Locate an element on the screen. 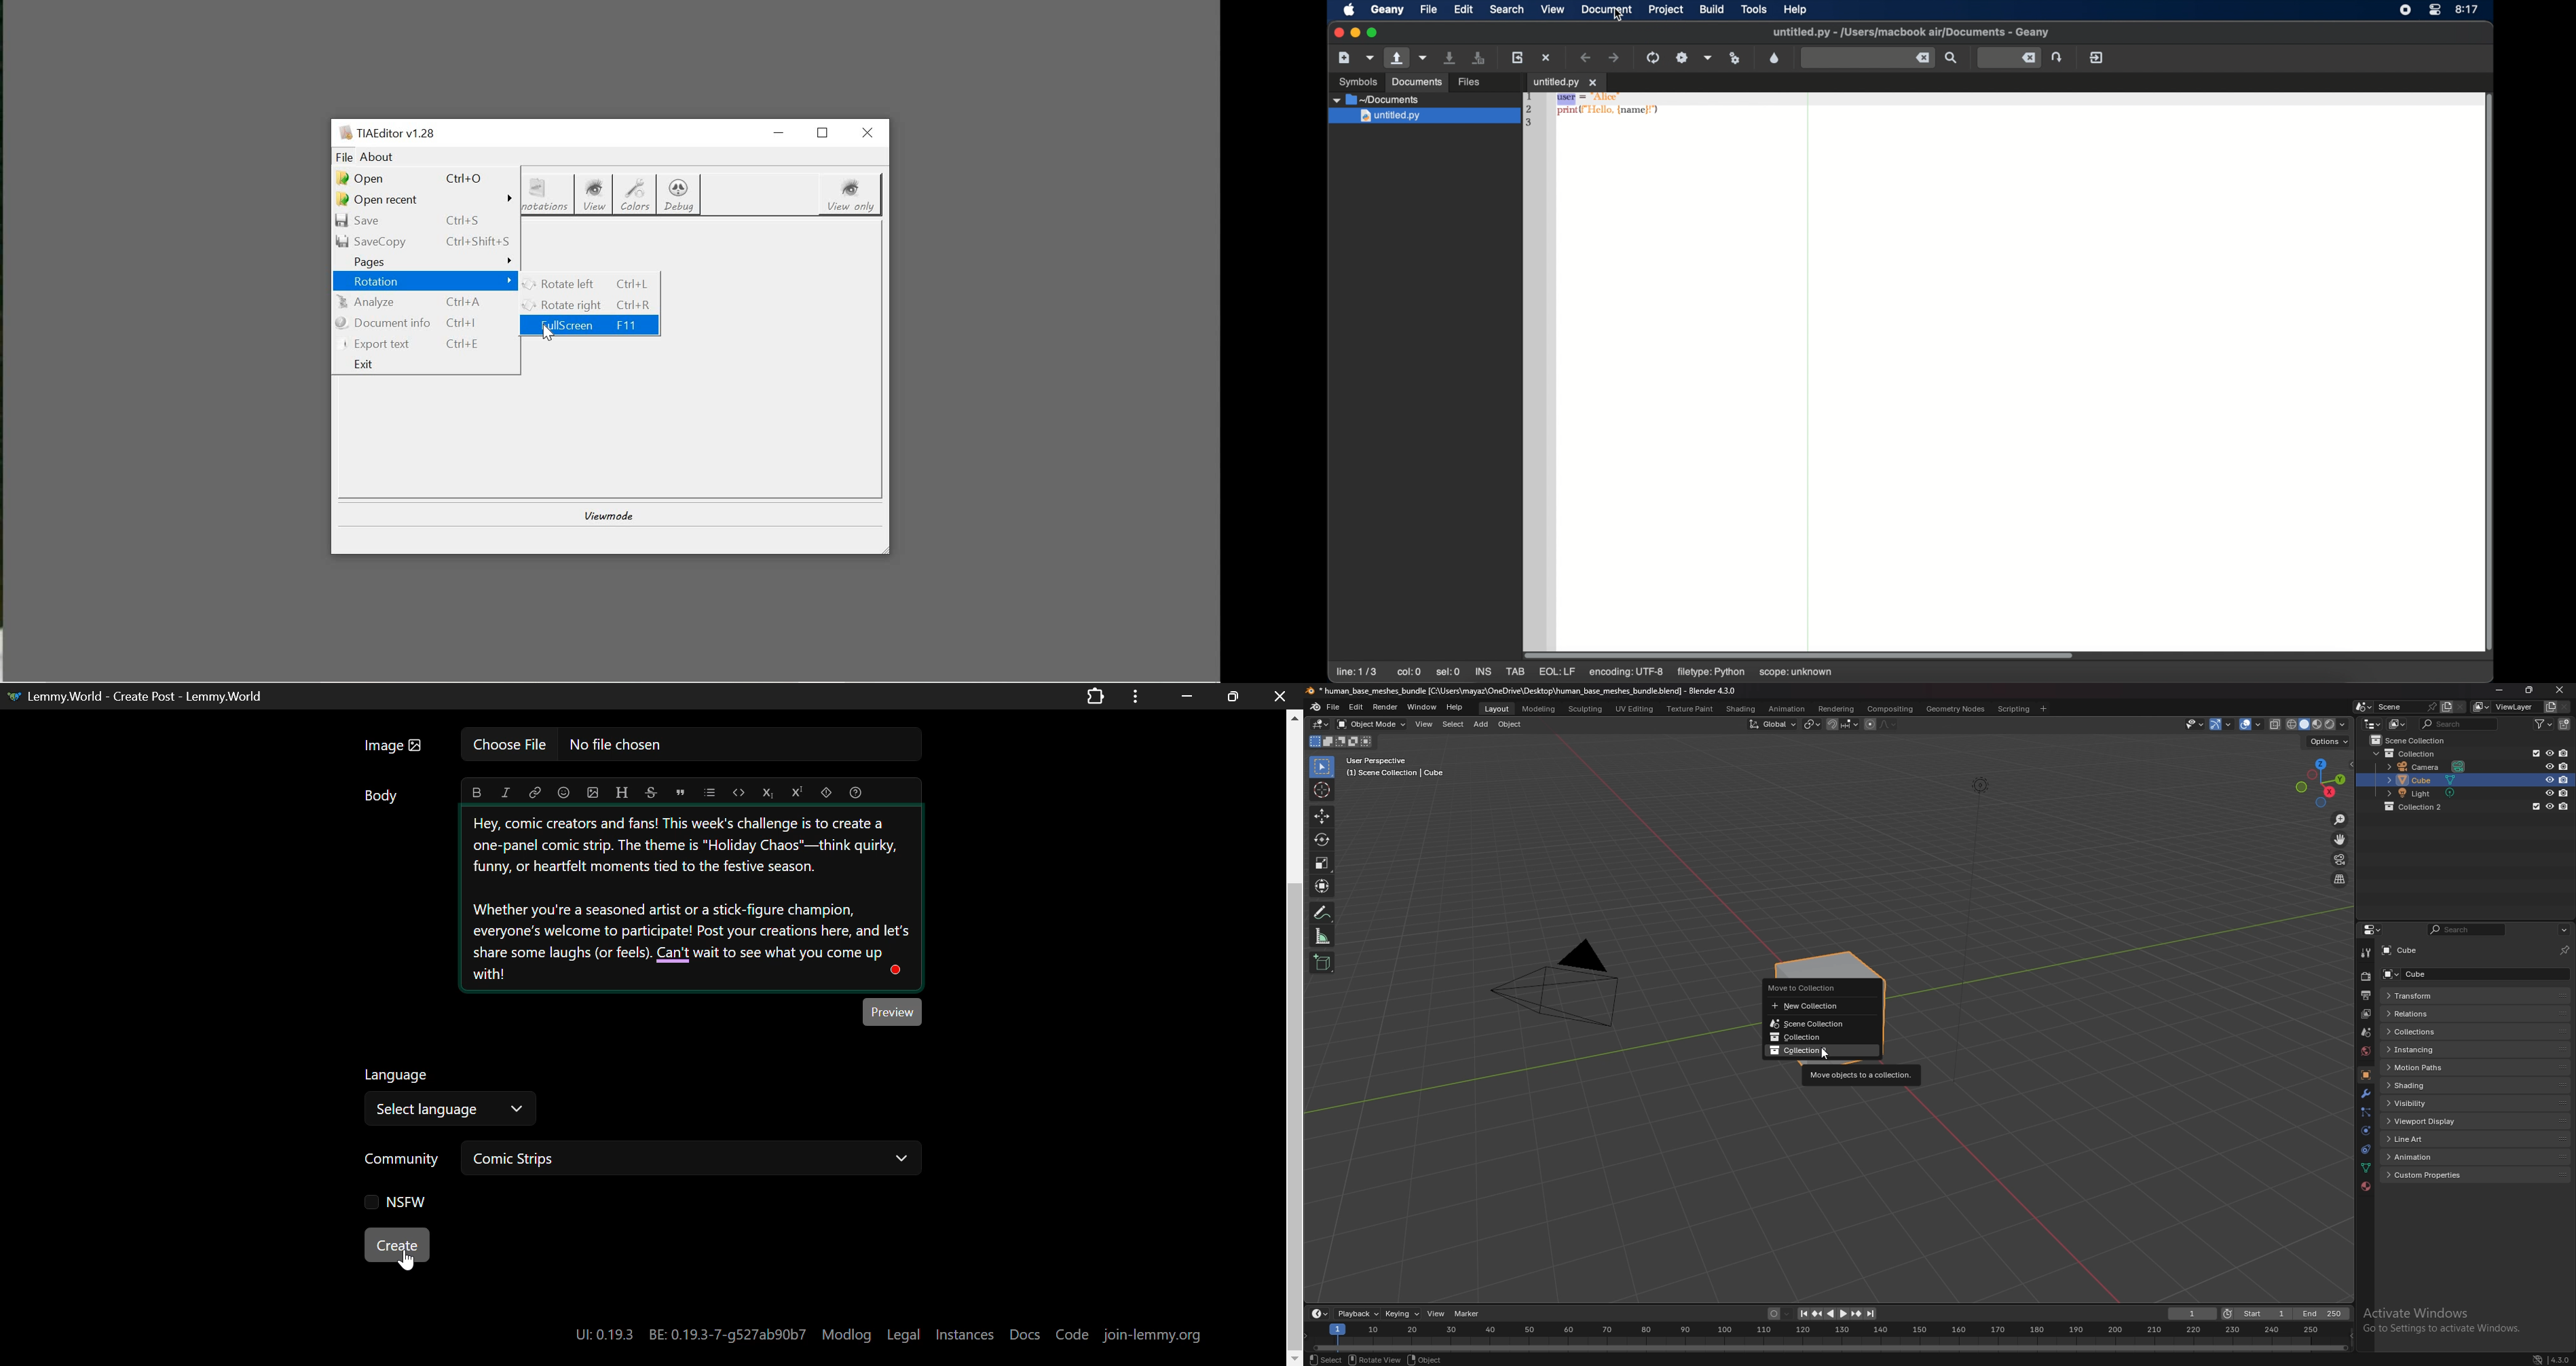  control center is located at coordinates (2435, 10).